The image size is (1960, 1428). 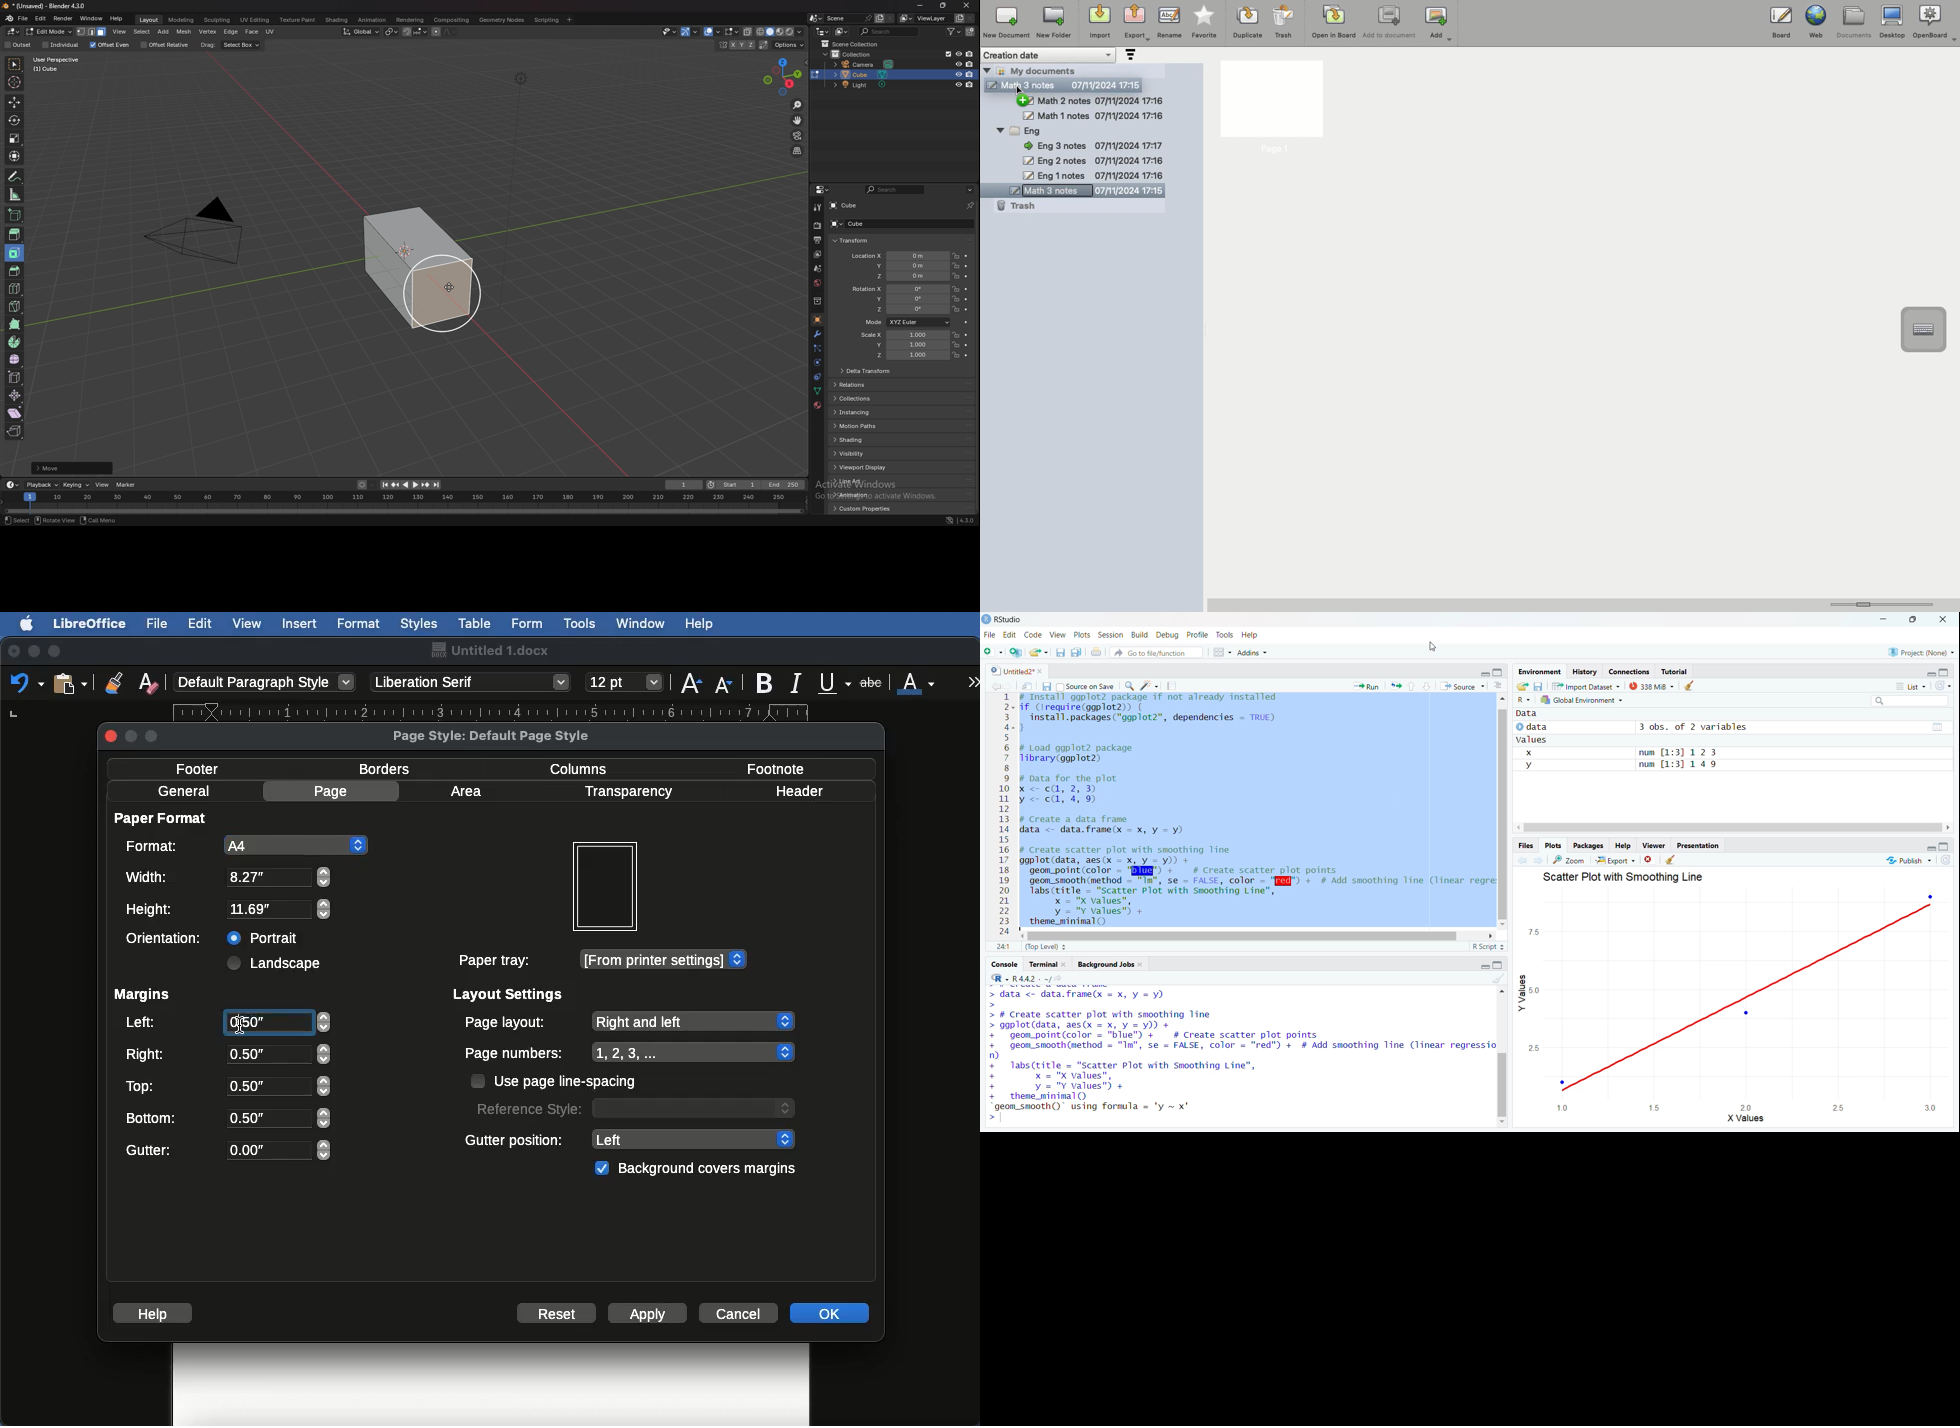 What do you see at coordinates (33, 651) in the screenshot?
I see `Minimize` at bounding box center [33, 651].